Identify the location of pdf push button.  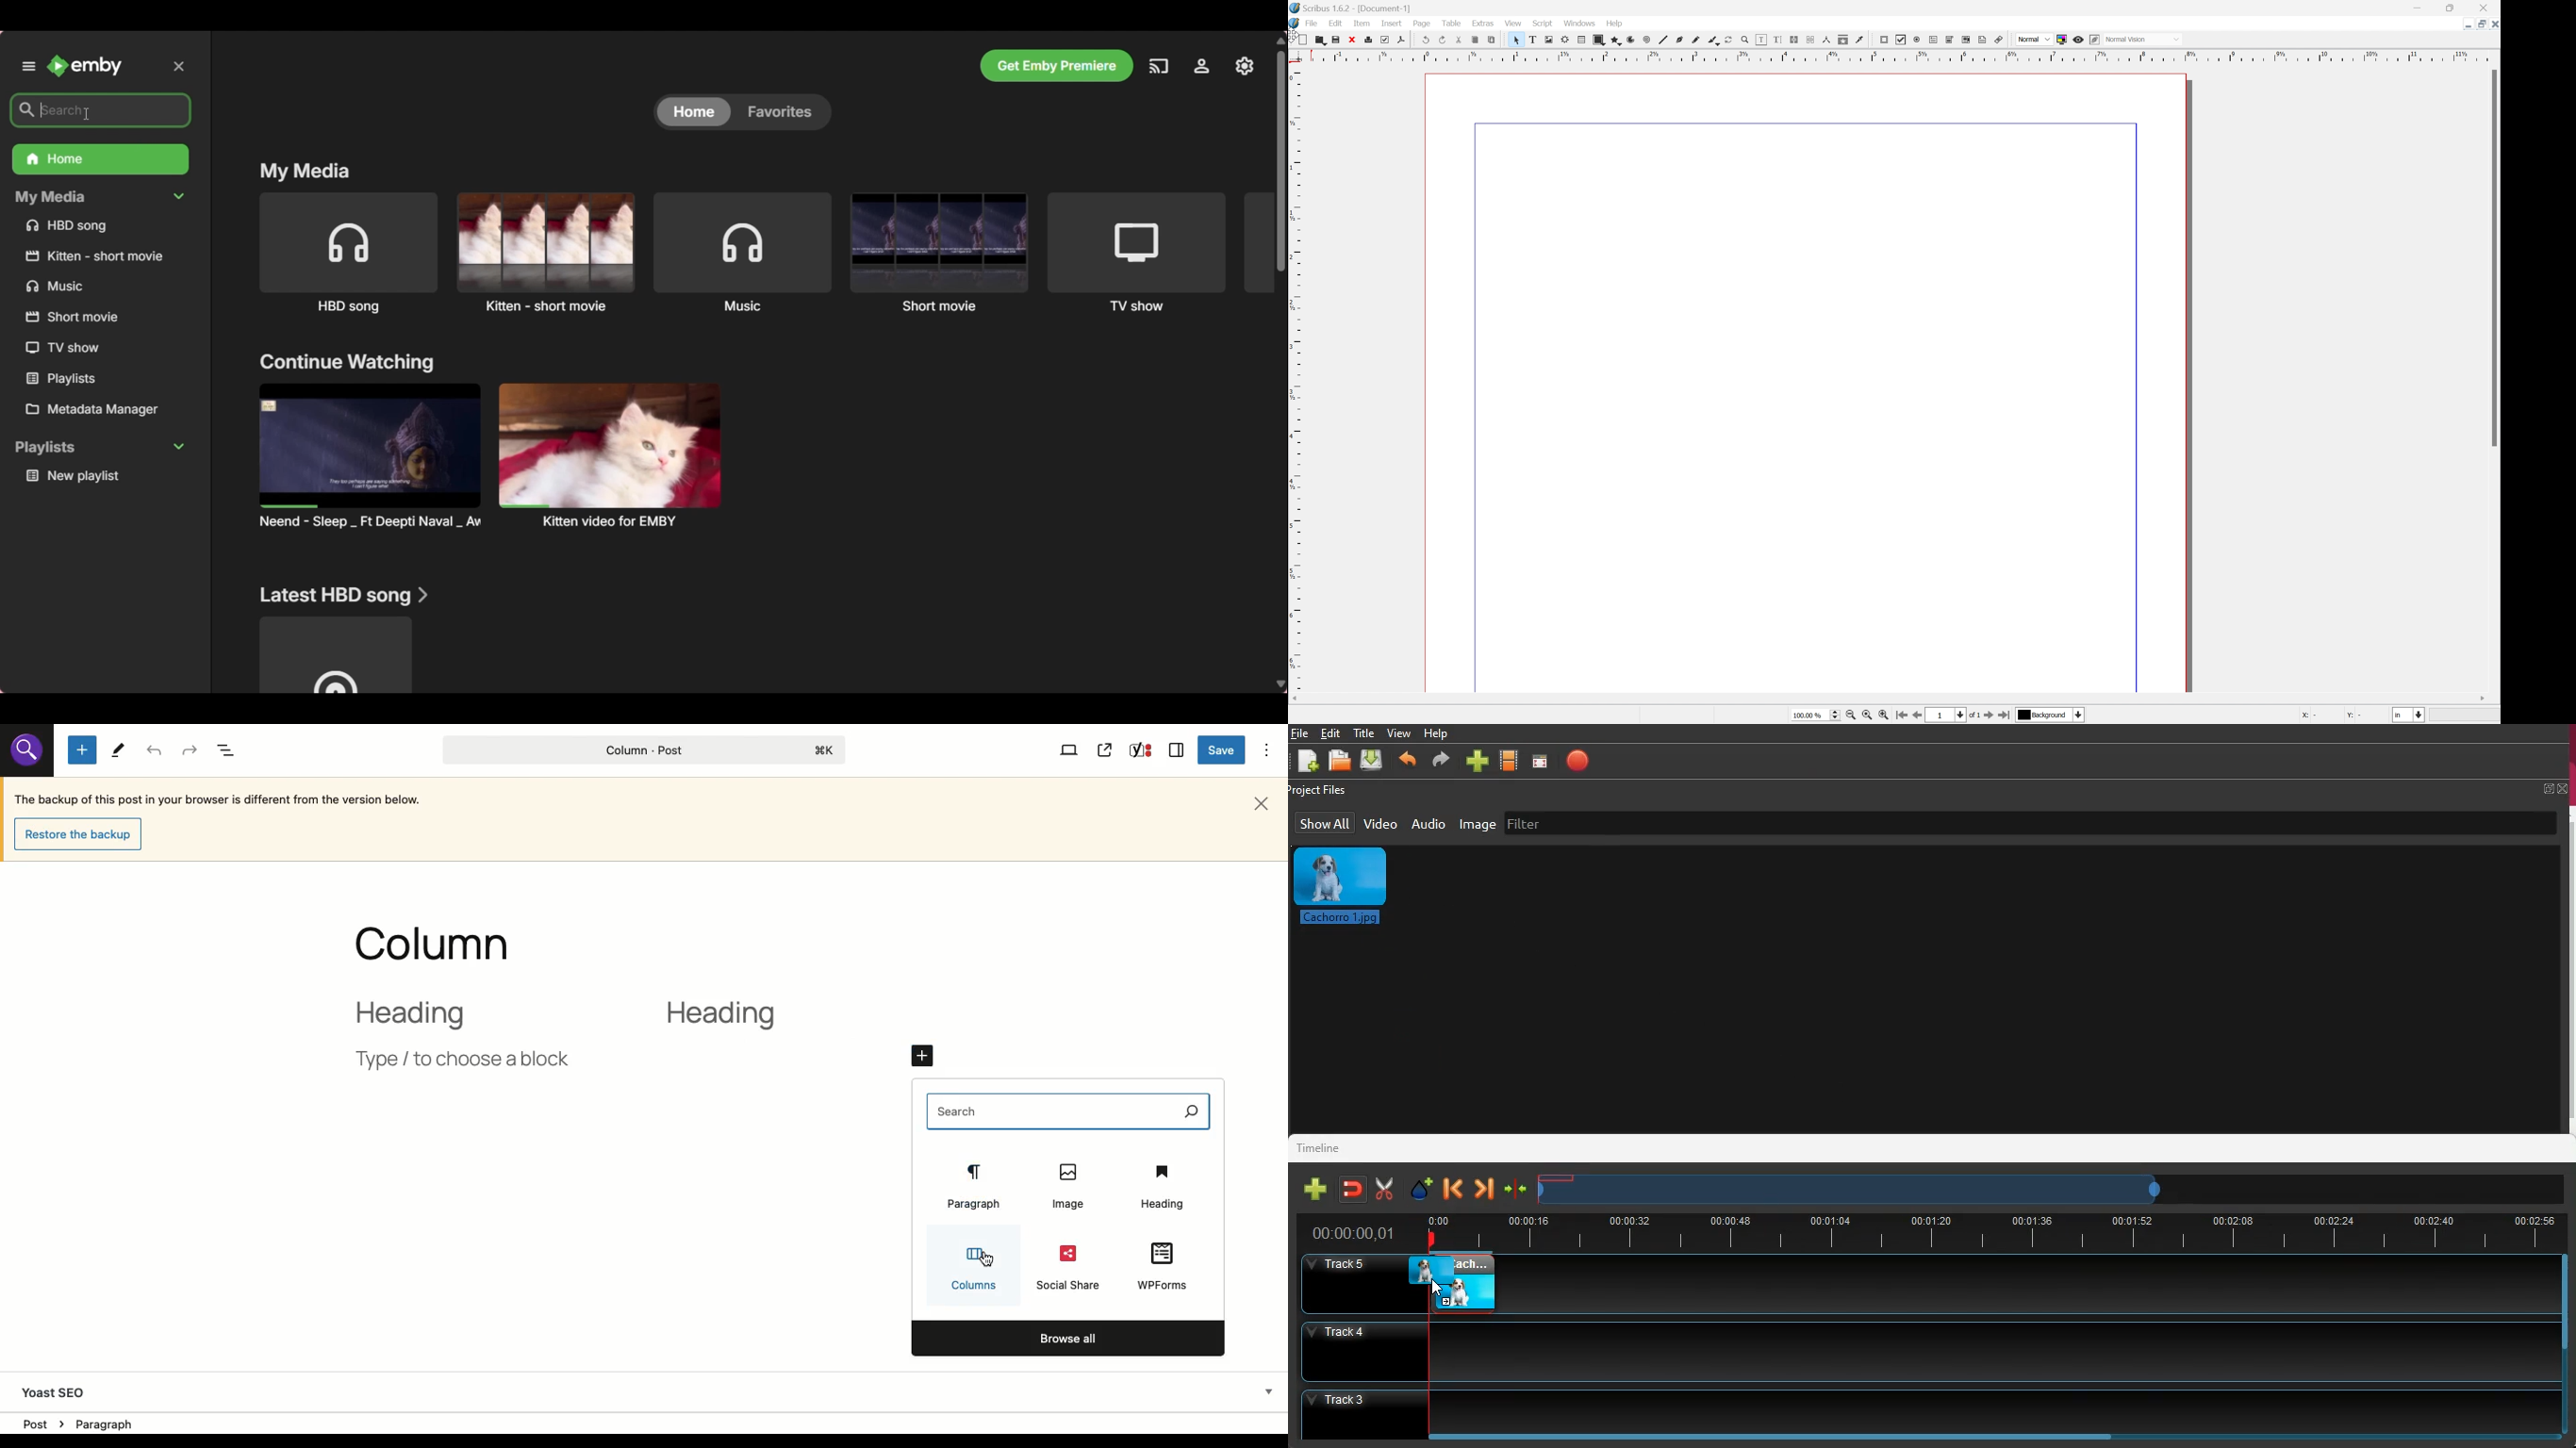
(1885, 40).